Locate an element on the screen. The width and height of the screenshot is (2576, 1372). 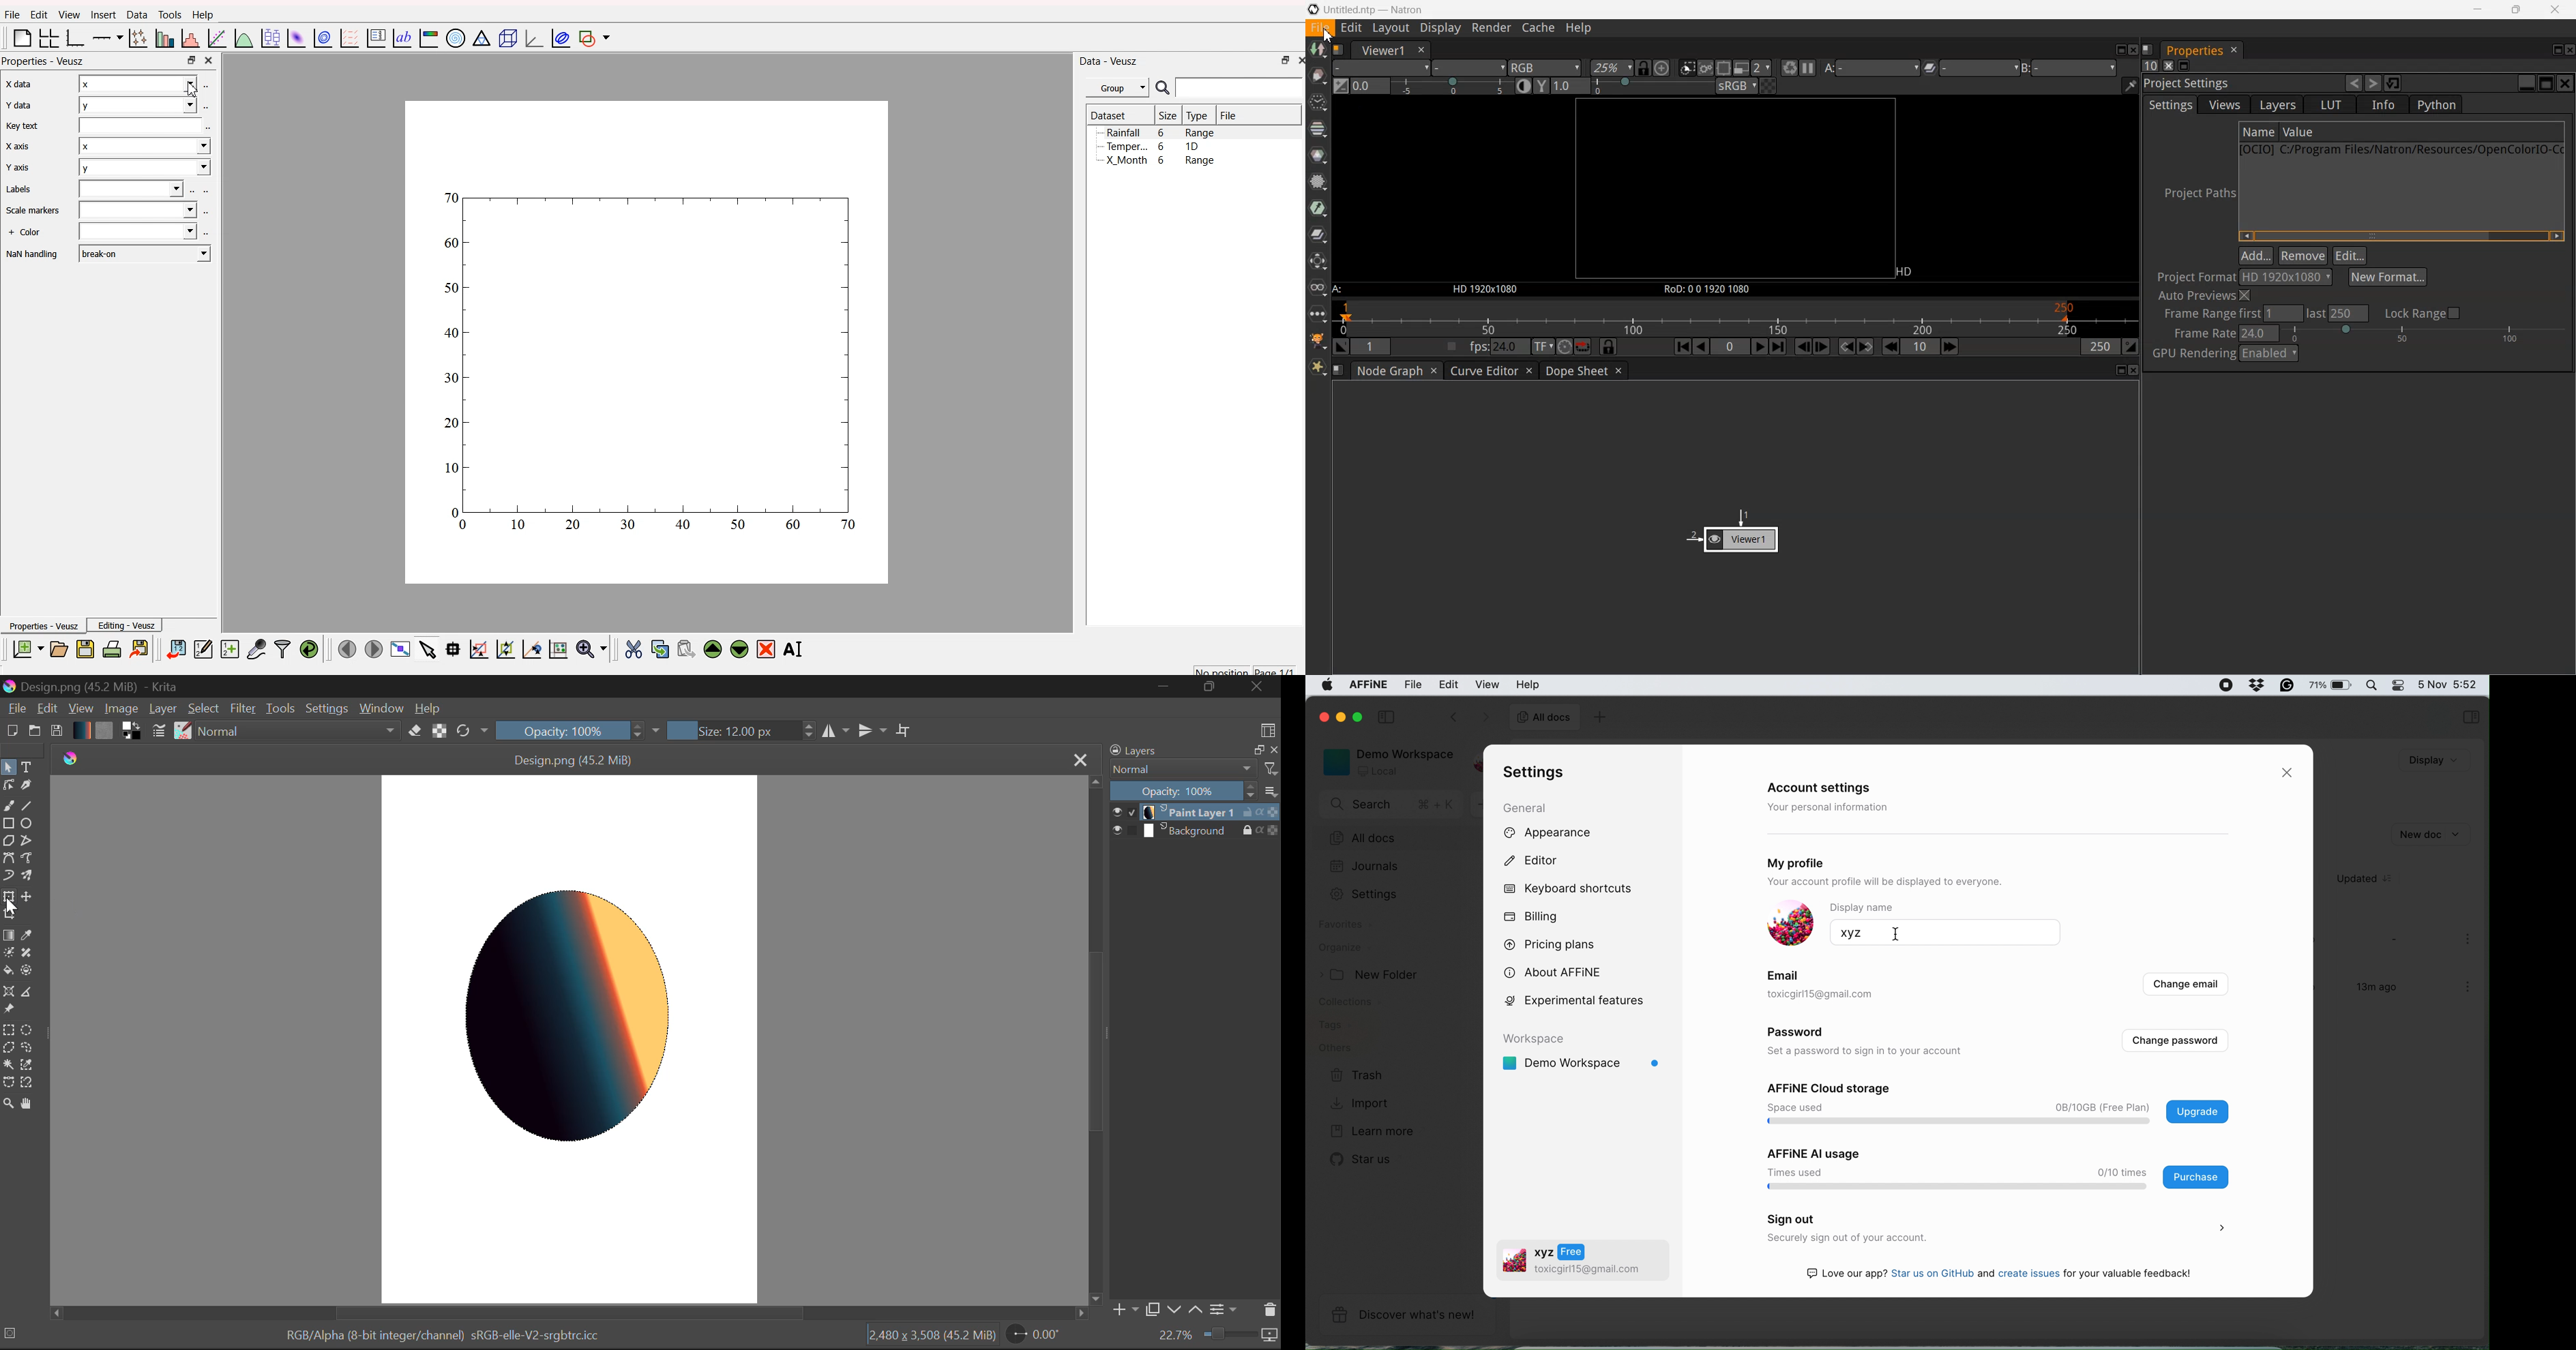
2480 x 3,508 (45.2mb) is located at coordinates (931, 1339).